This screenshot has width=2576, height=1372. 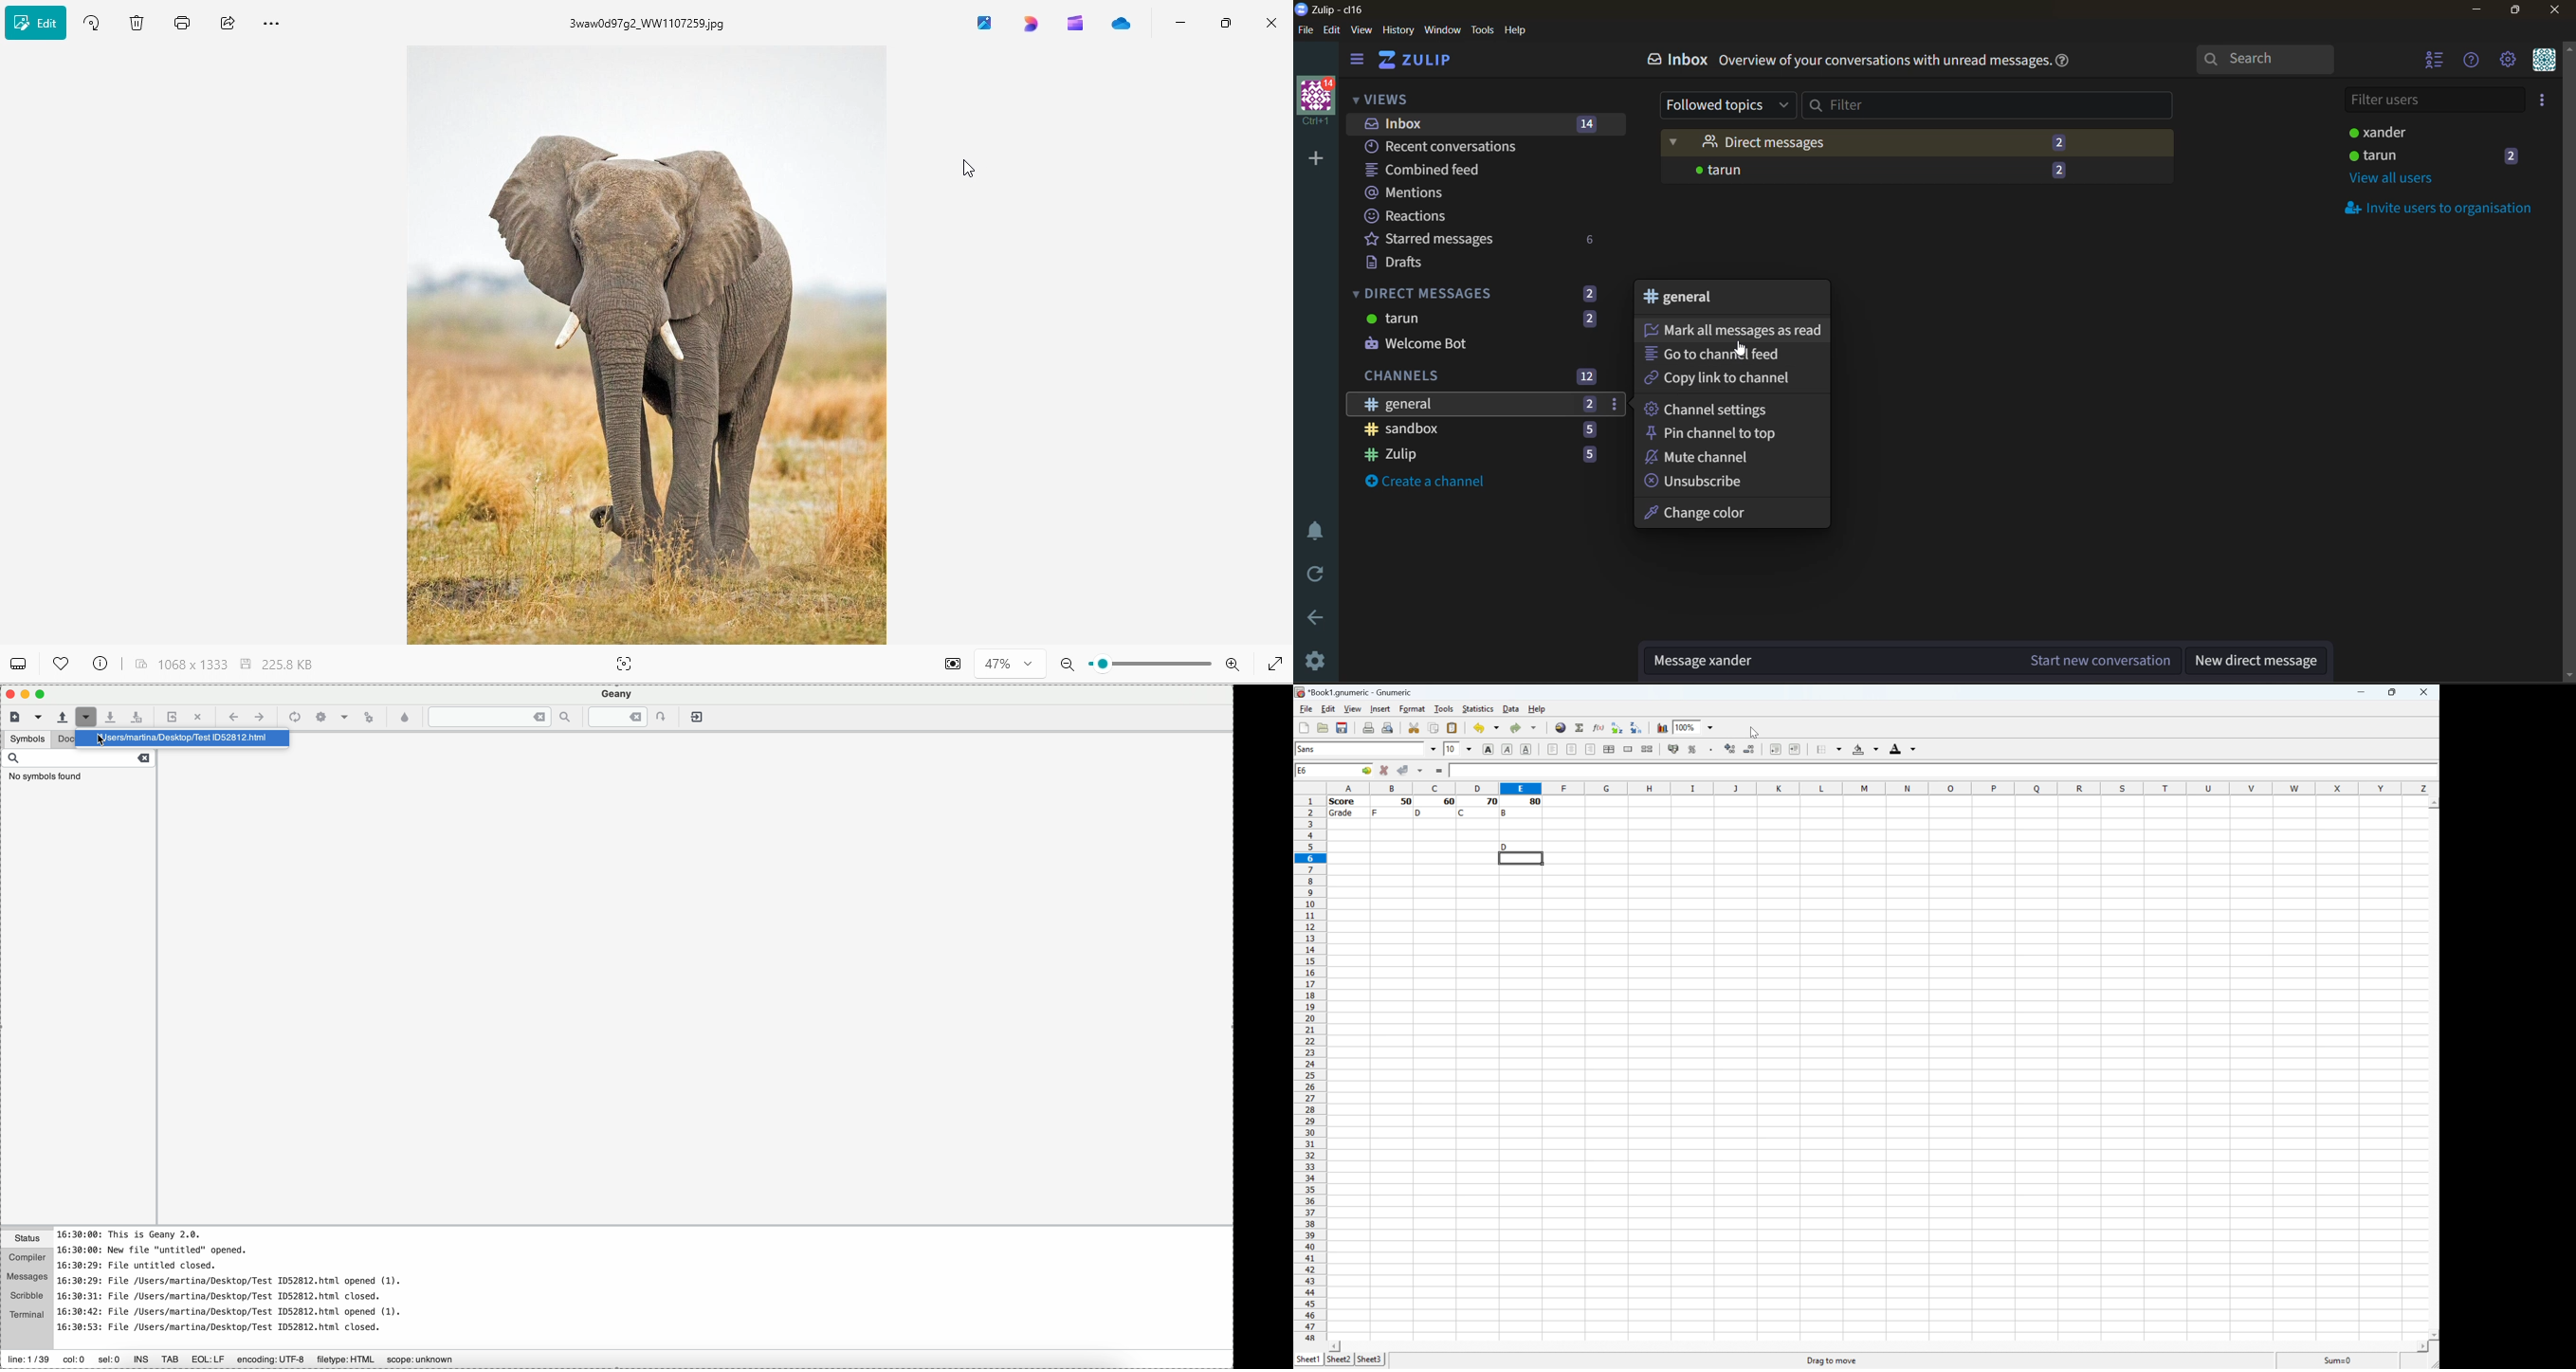 I want to click on recent conversations, so click(x=1456, y=146).